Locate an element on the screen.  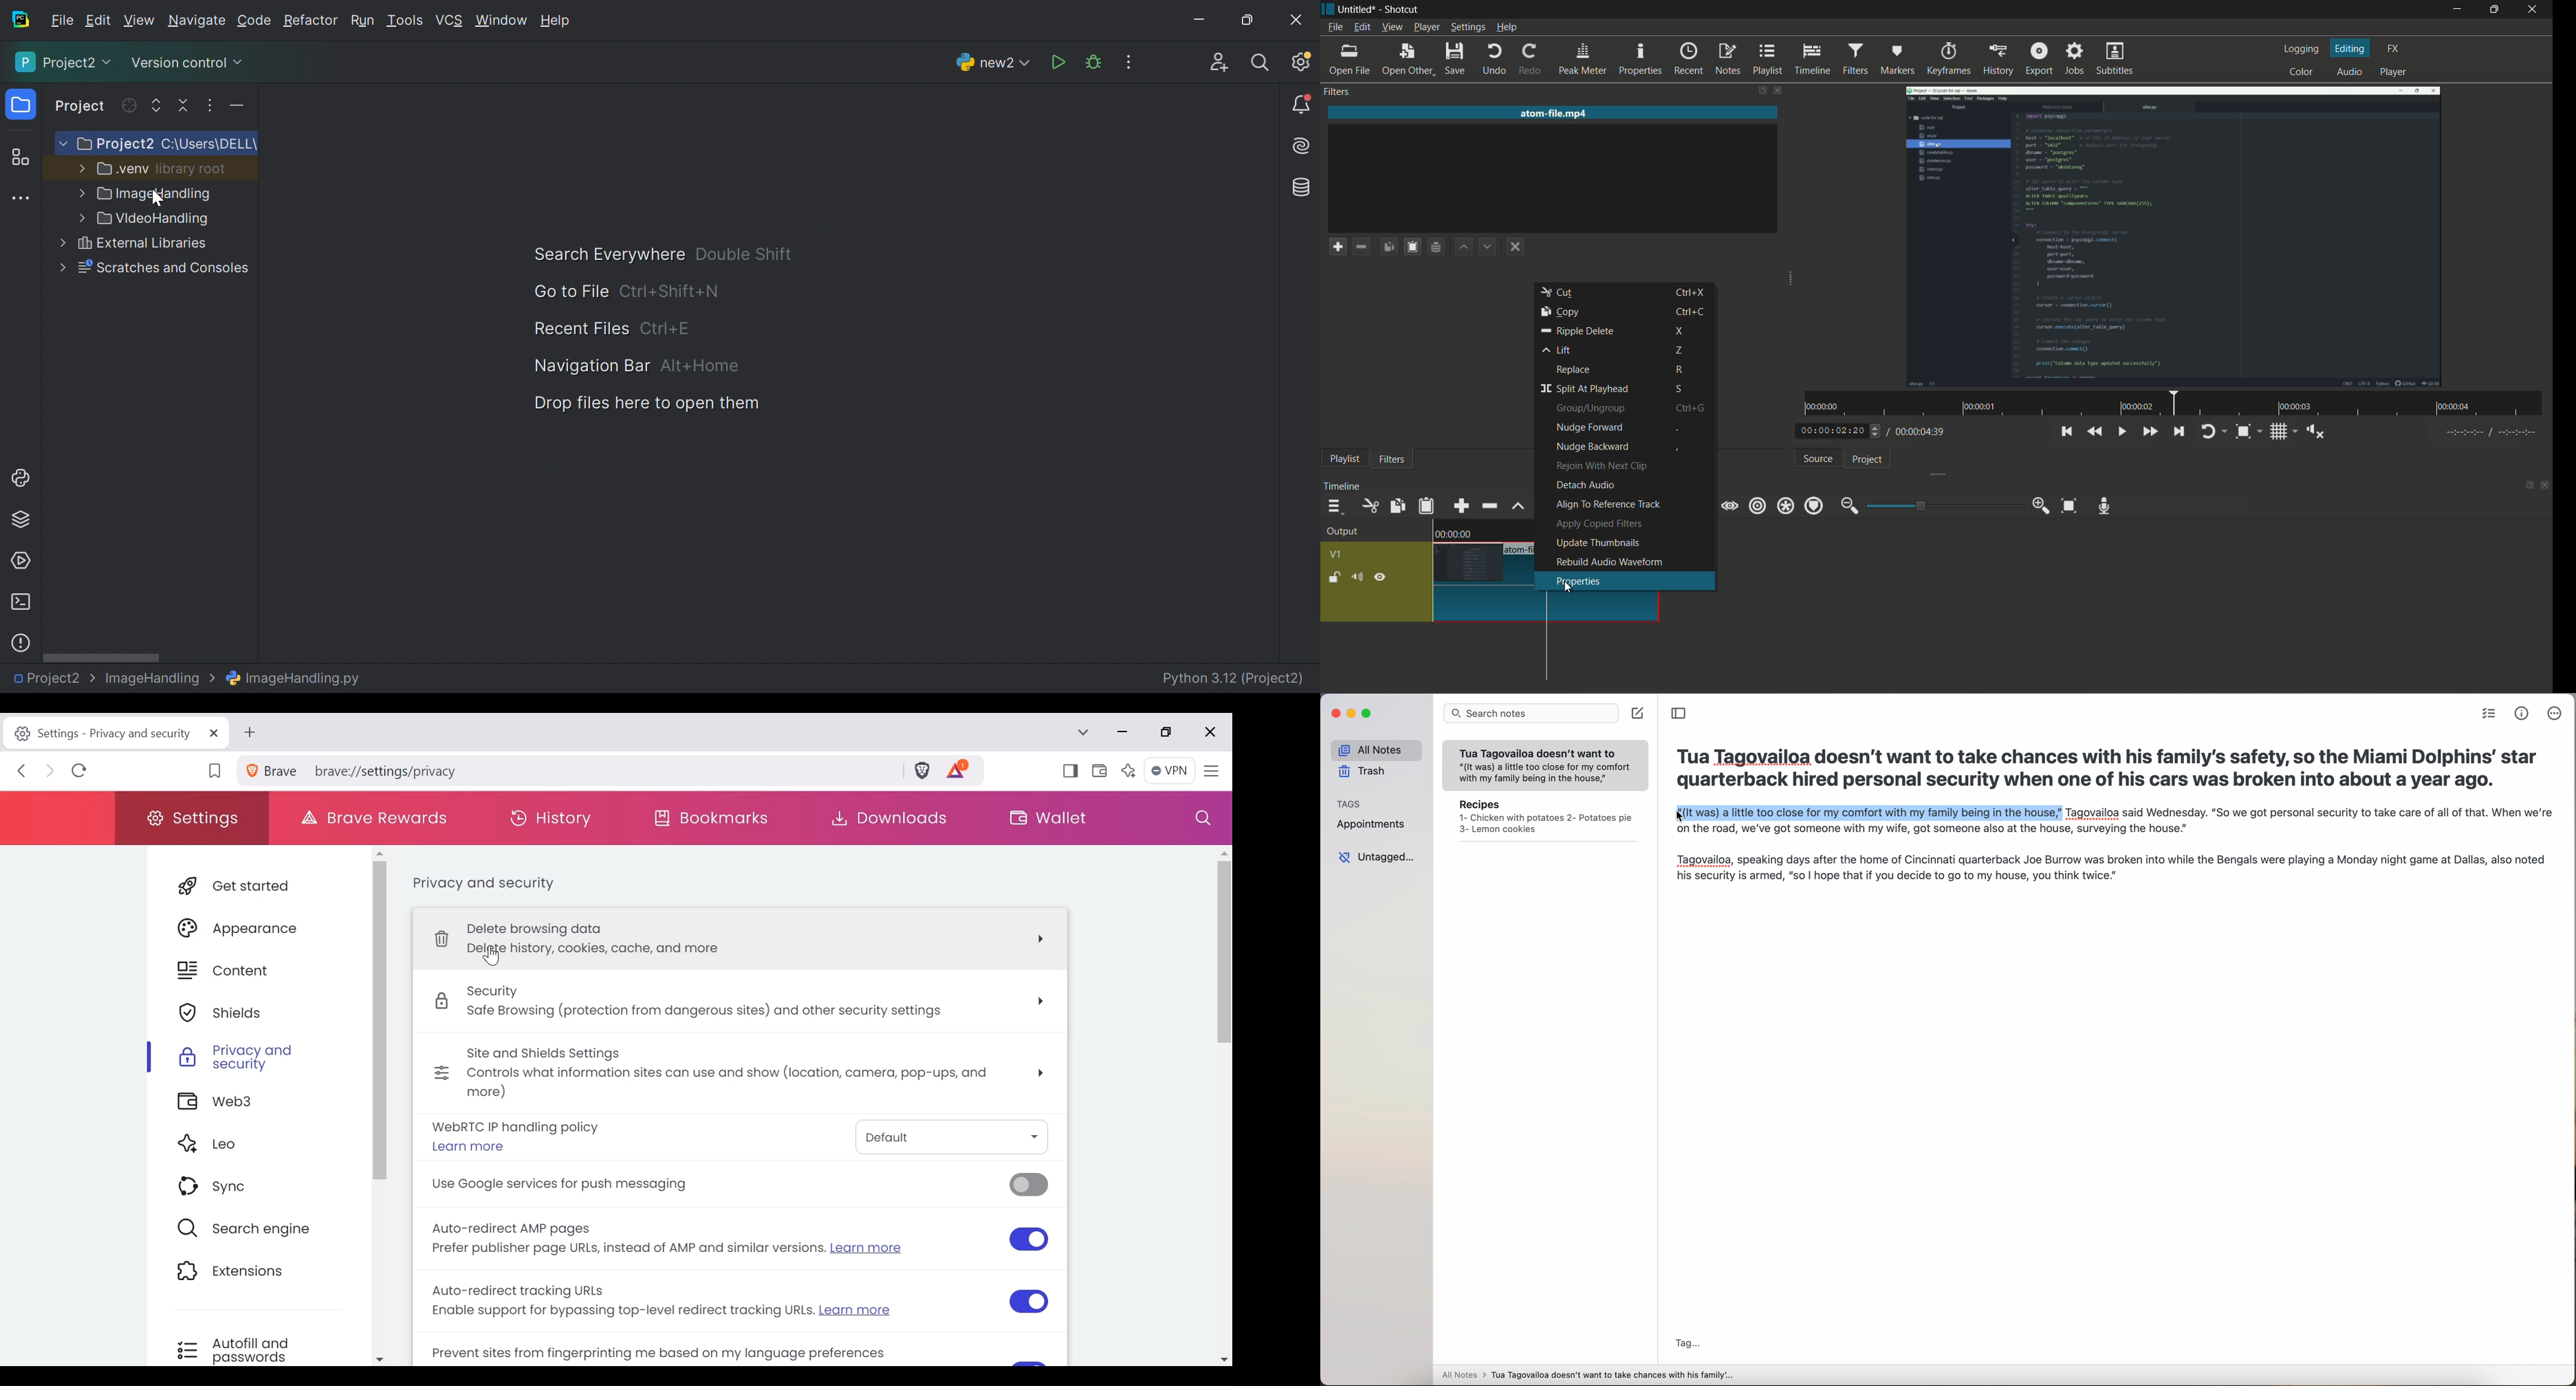
move filter up is located at coordinates (1462, 248).